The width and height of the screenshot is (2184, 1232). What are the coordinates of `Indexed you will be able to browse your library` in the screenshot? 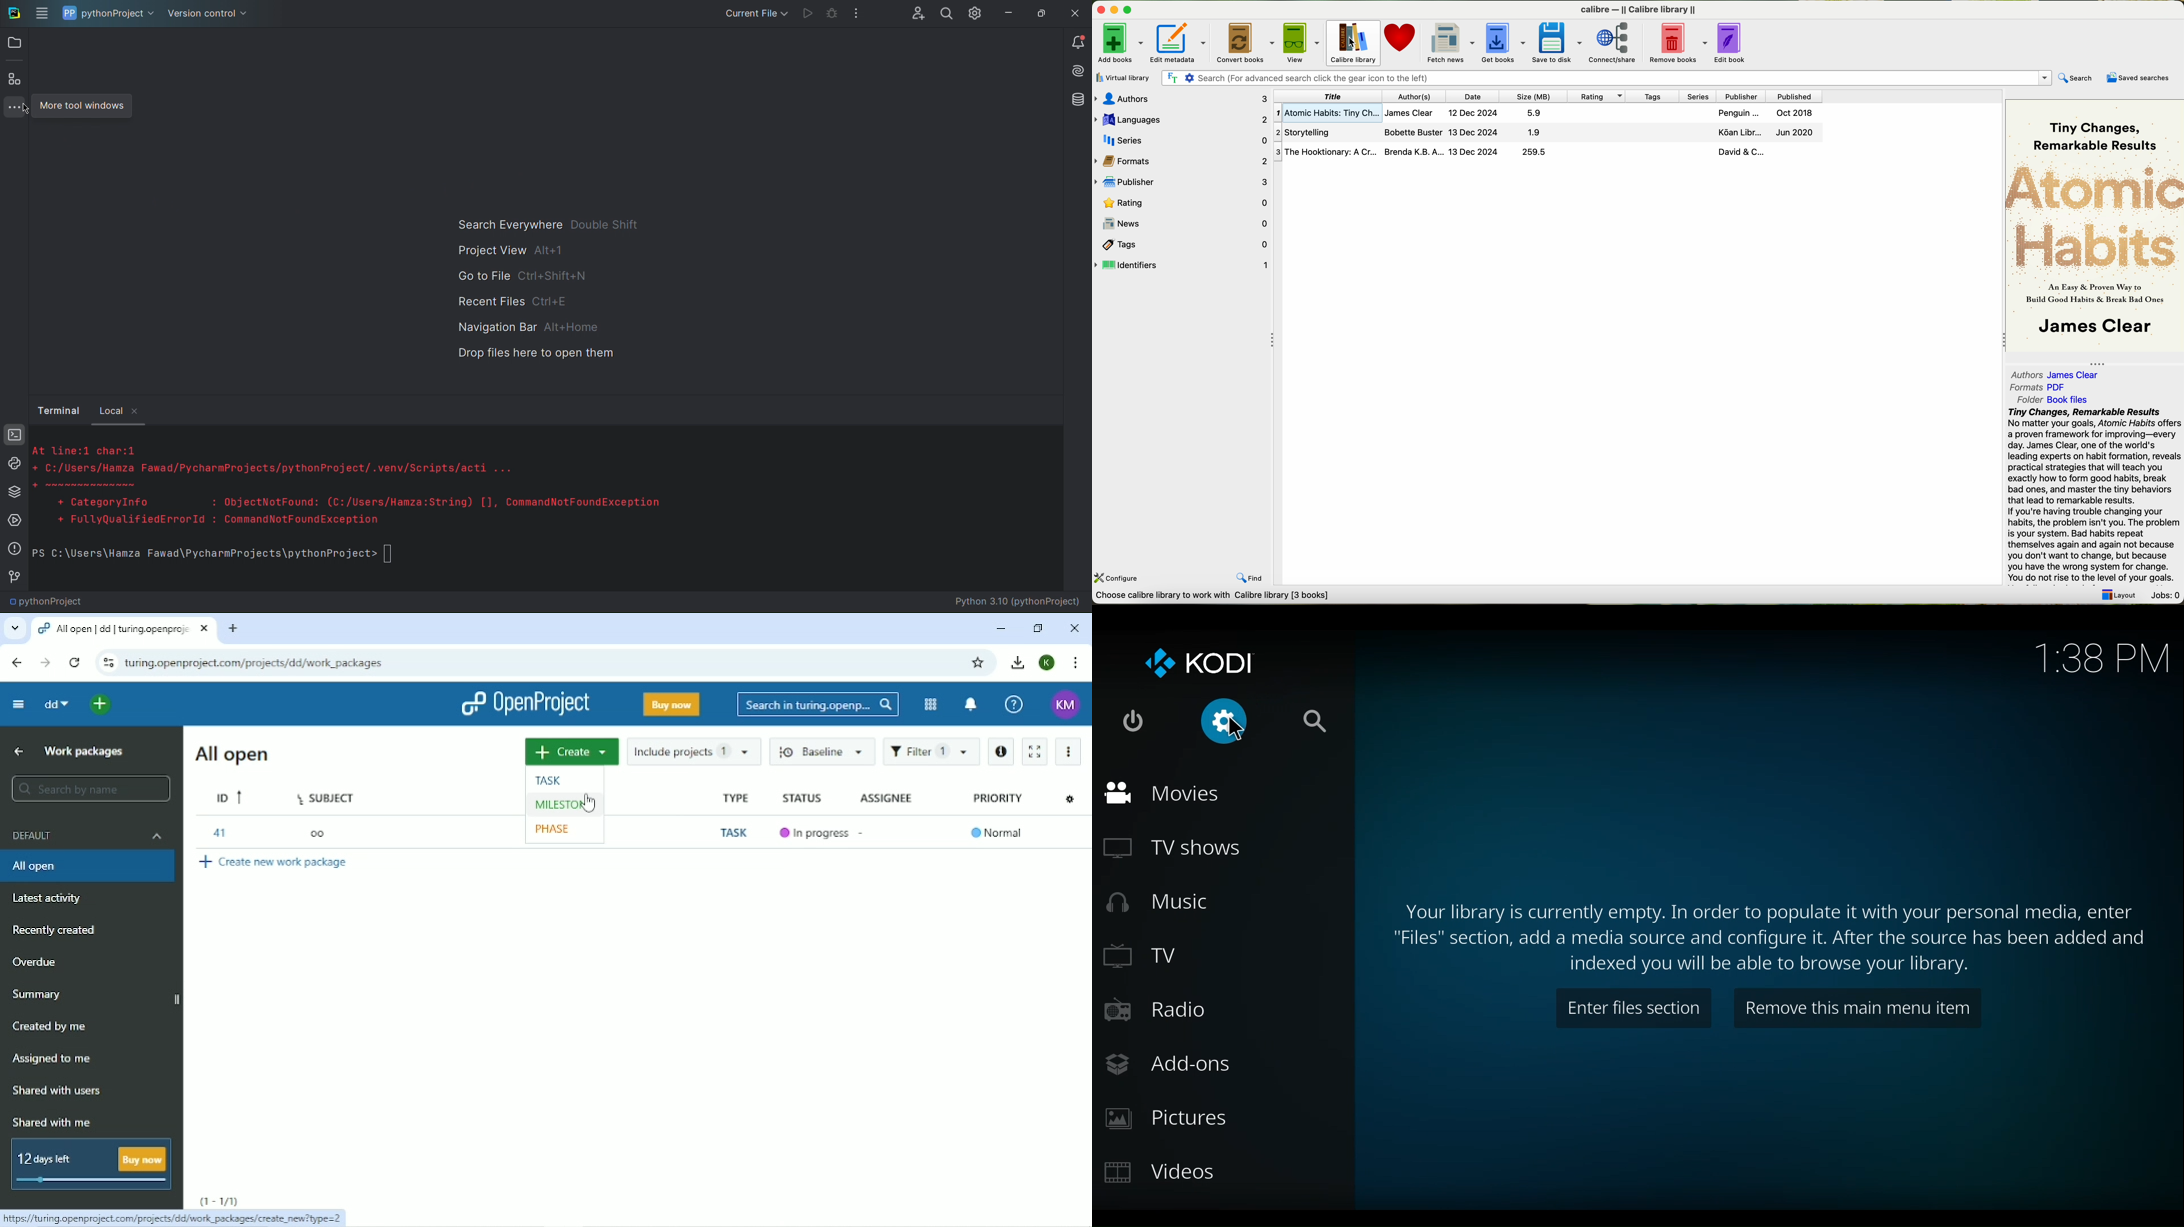 It's located at (1770, 967).